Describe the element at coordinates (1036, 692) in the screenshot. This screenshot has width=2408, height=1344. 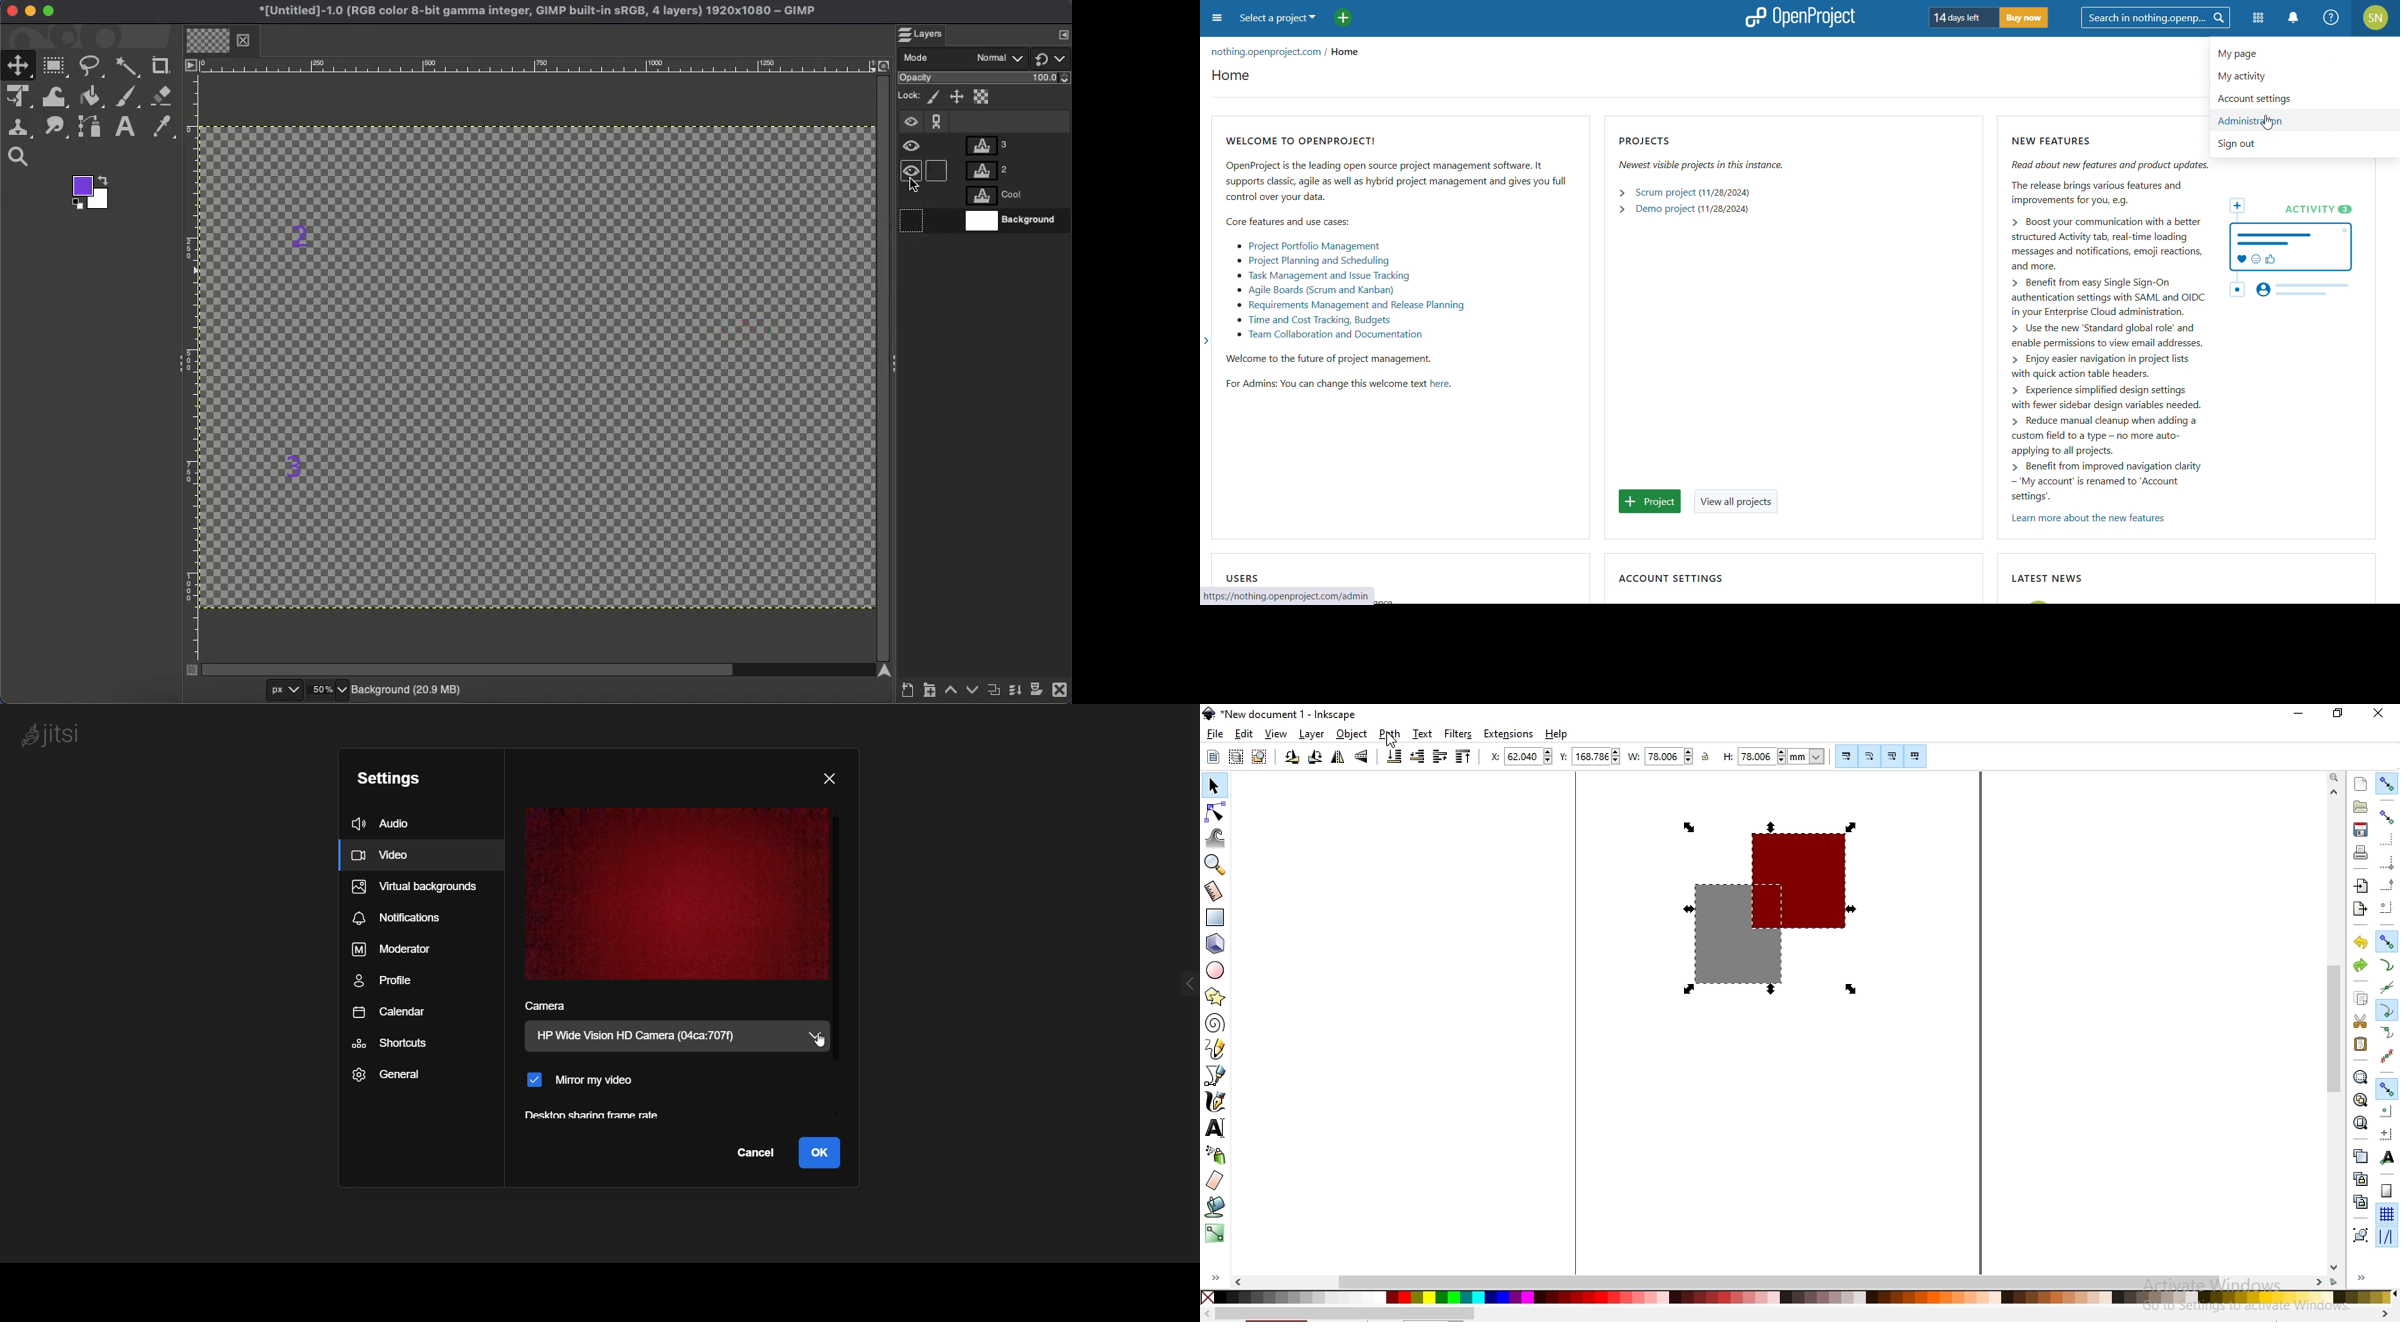
I see `Add a mask` at that location.